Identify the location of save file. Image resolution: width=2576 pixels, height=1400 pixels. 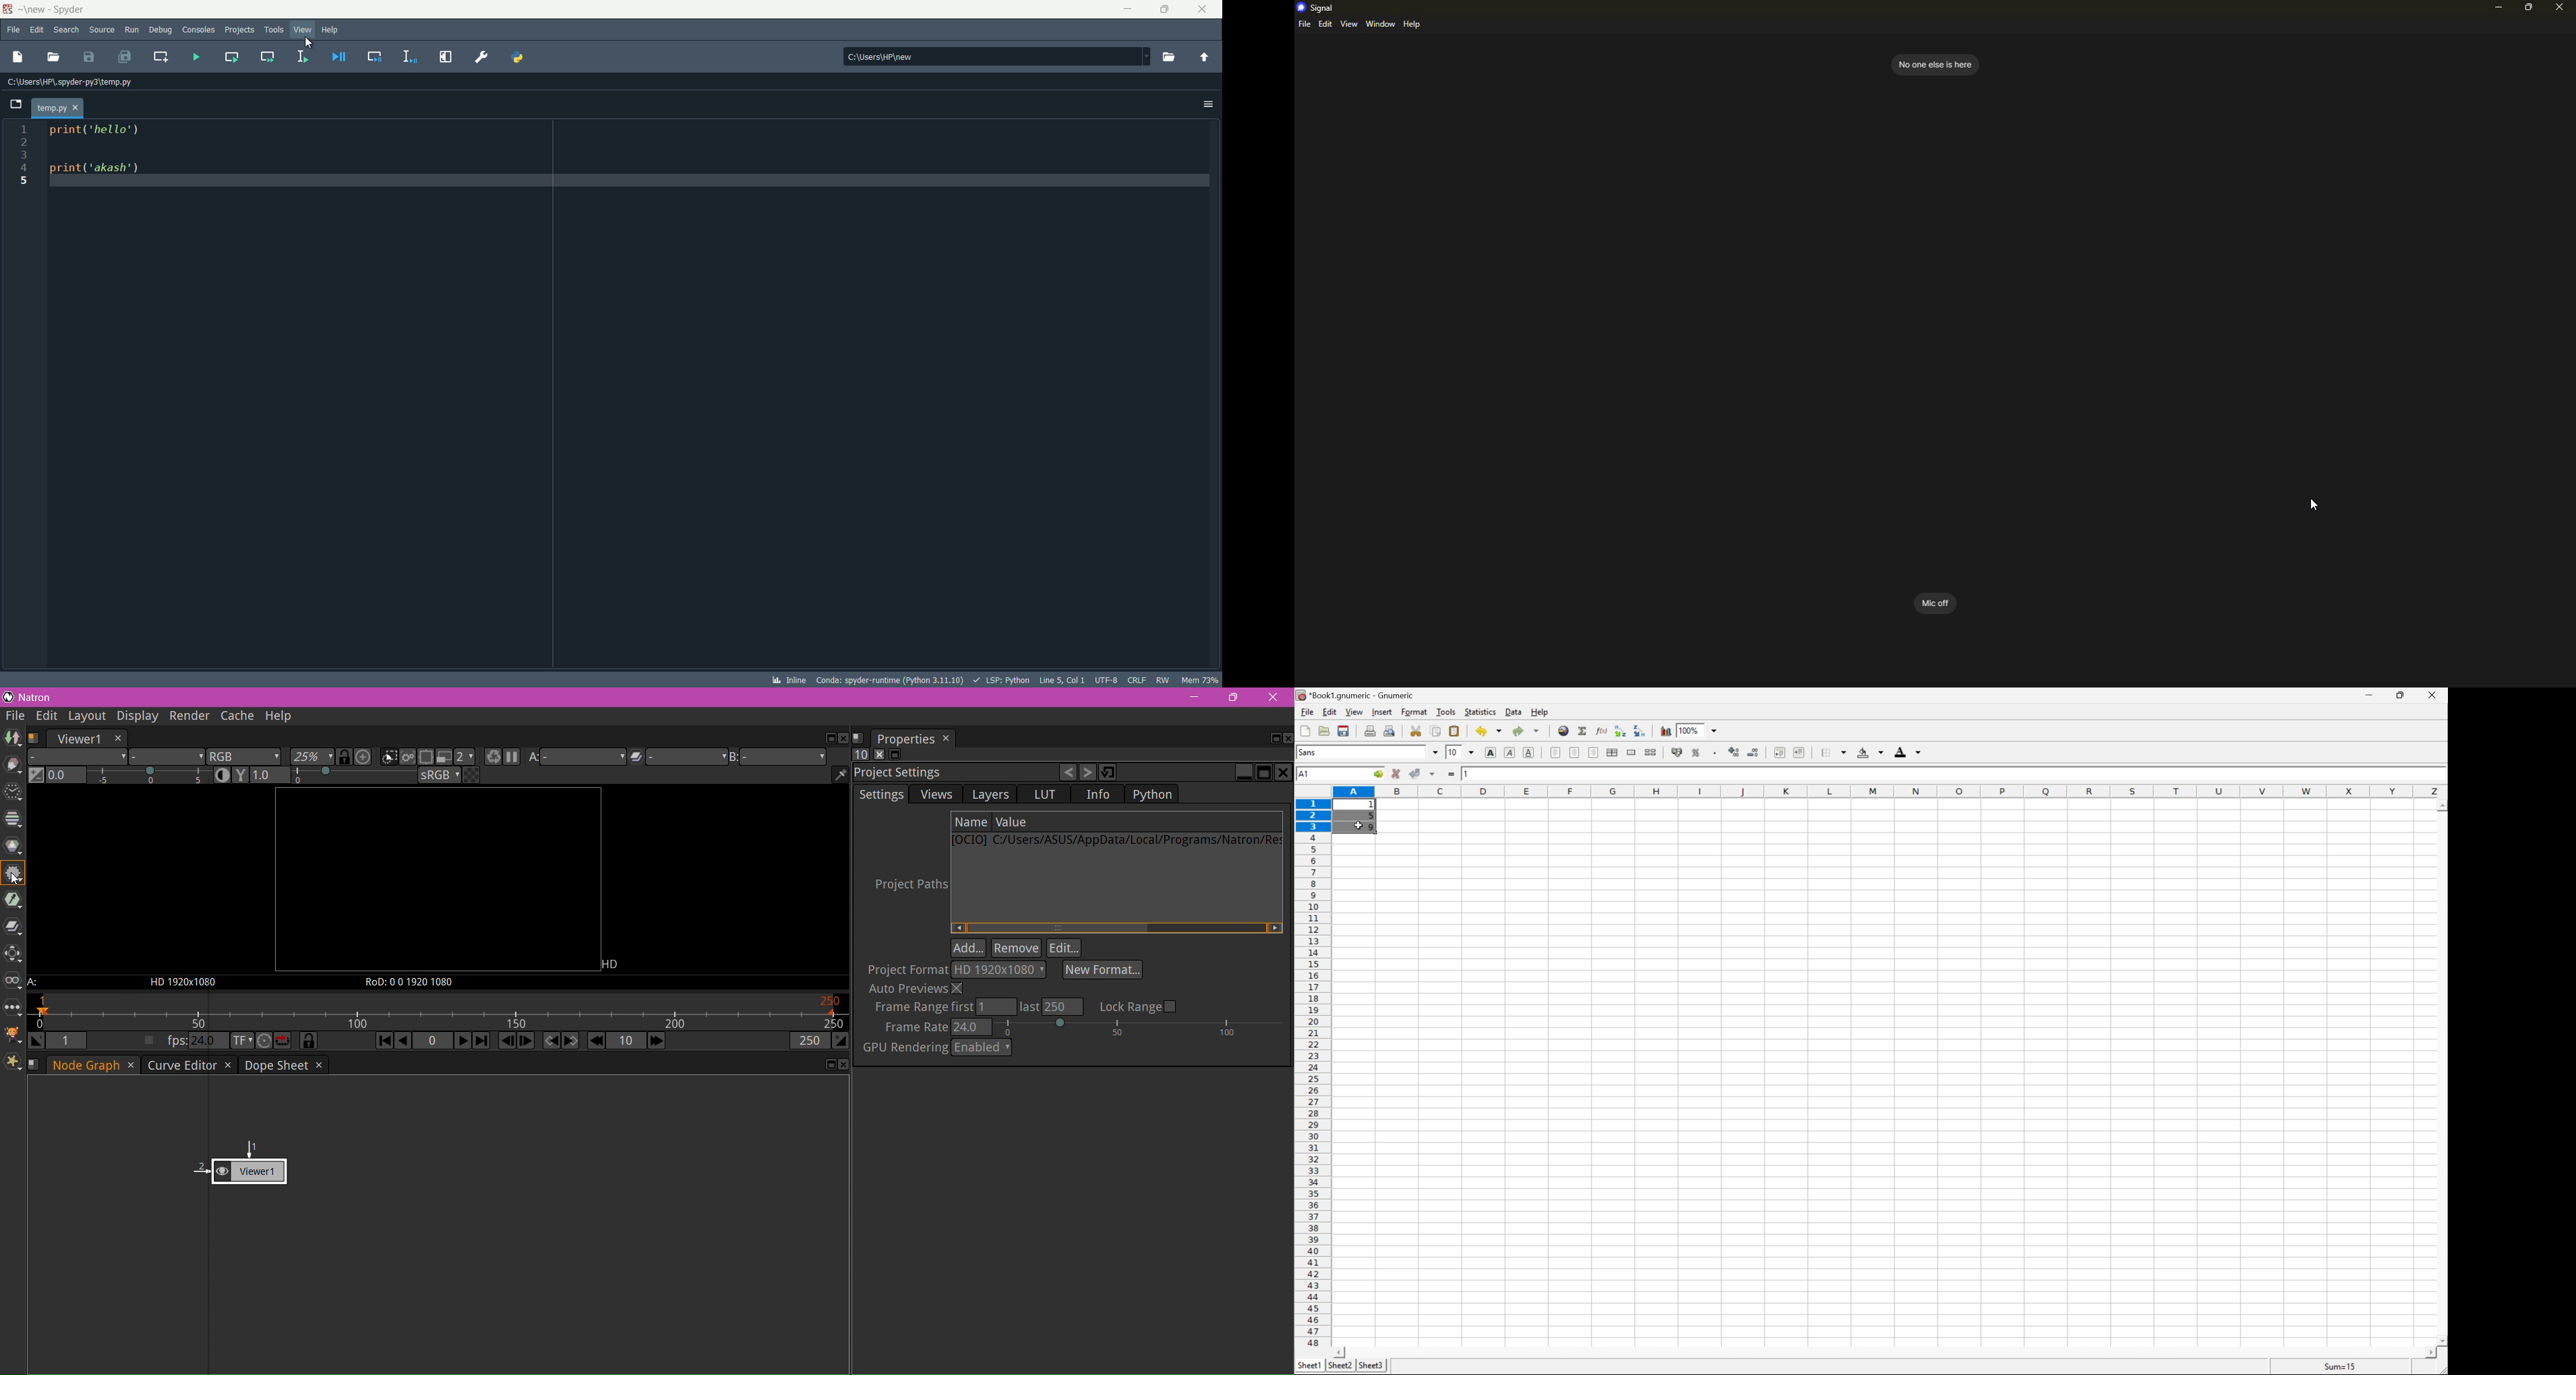
(89, 57).